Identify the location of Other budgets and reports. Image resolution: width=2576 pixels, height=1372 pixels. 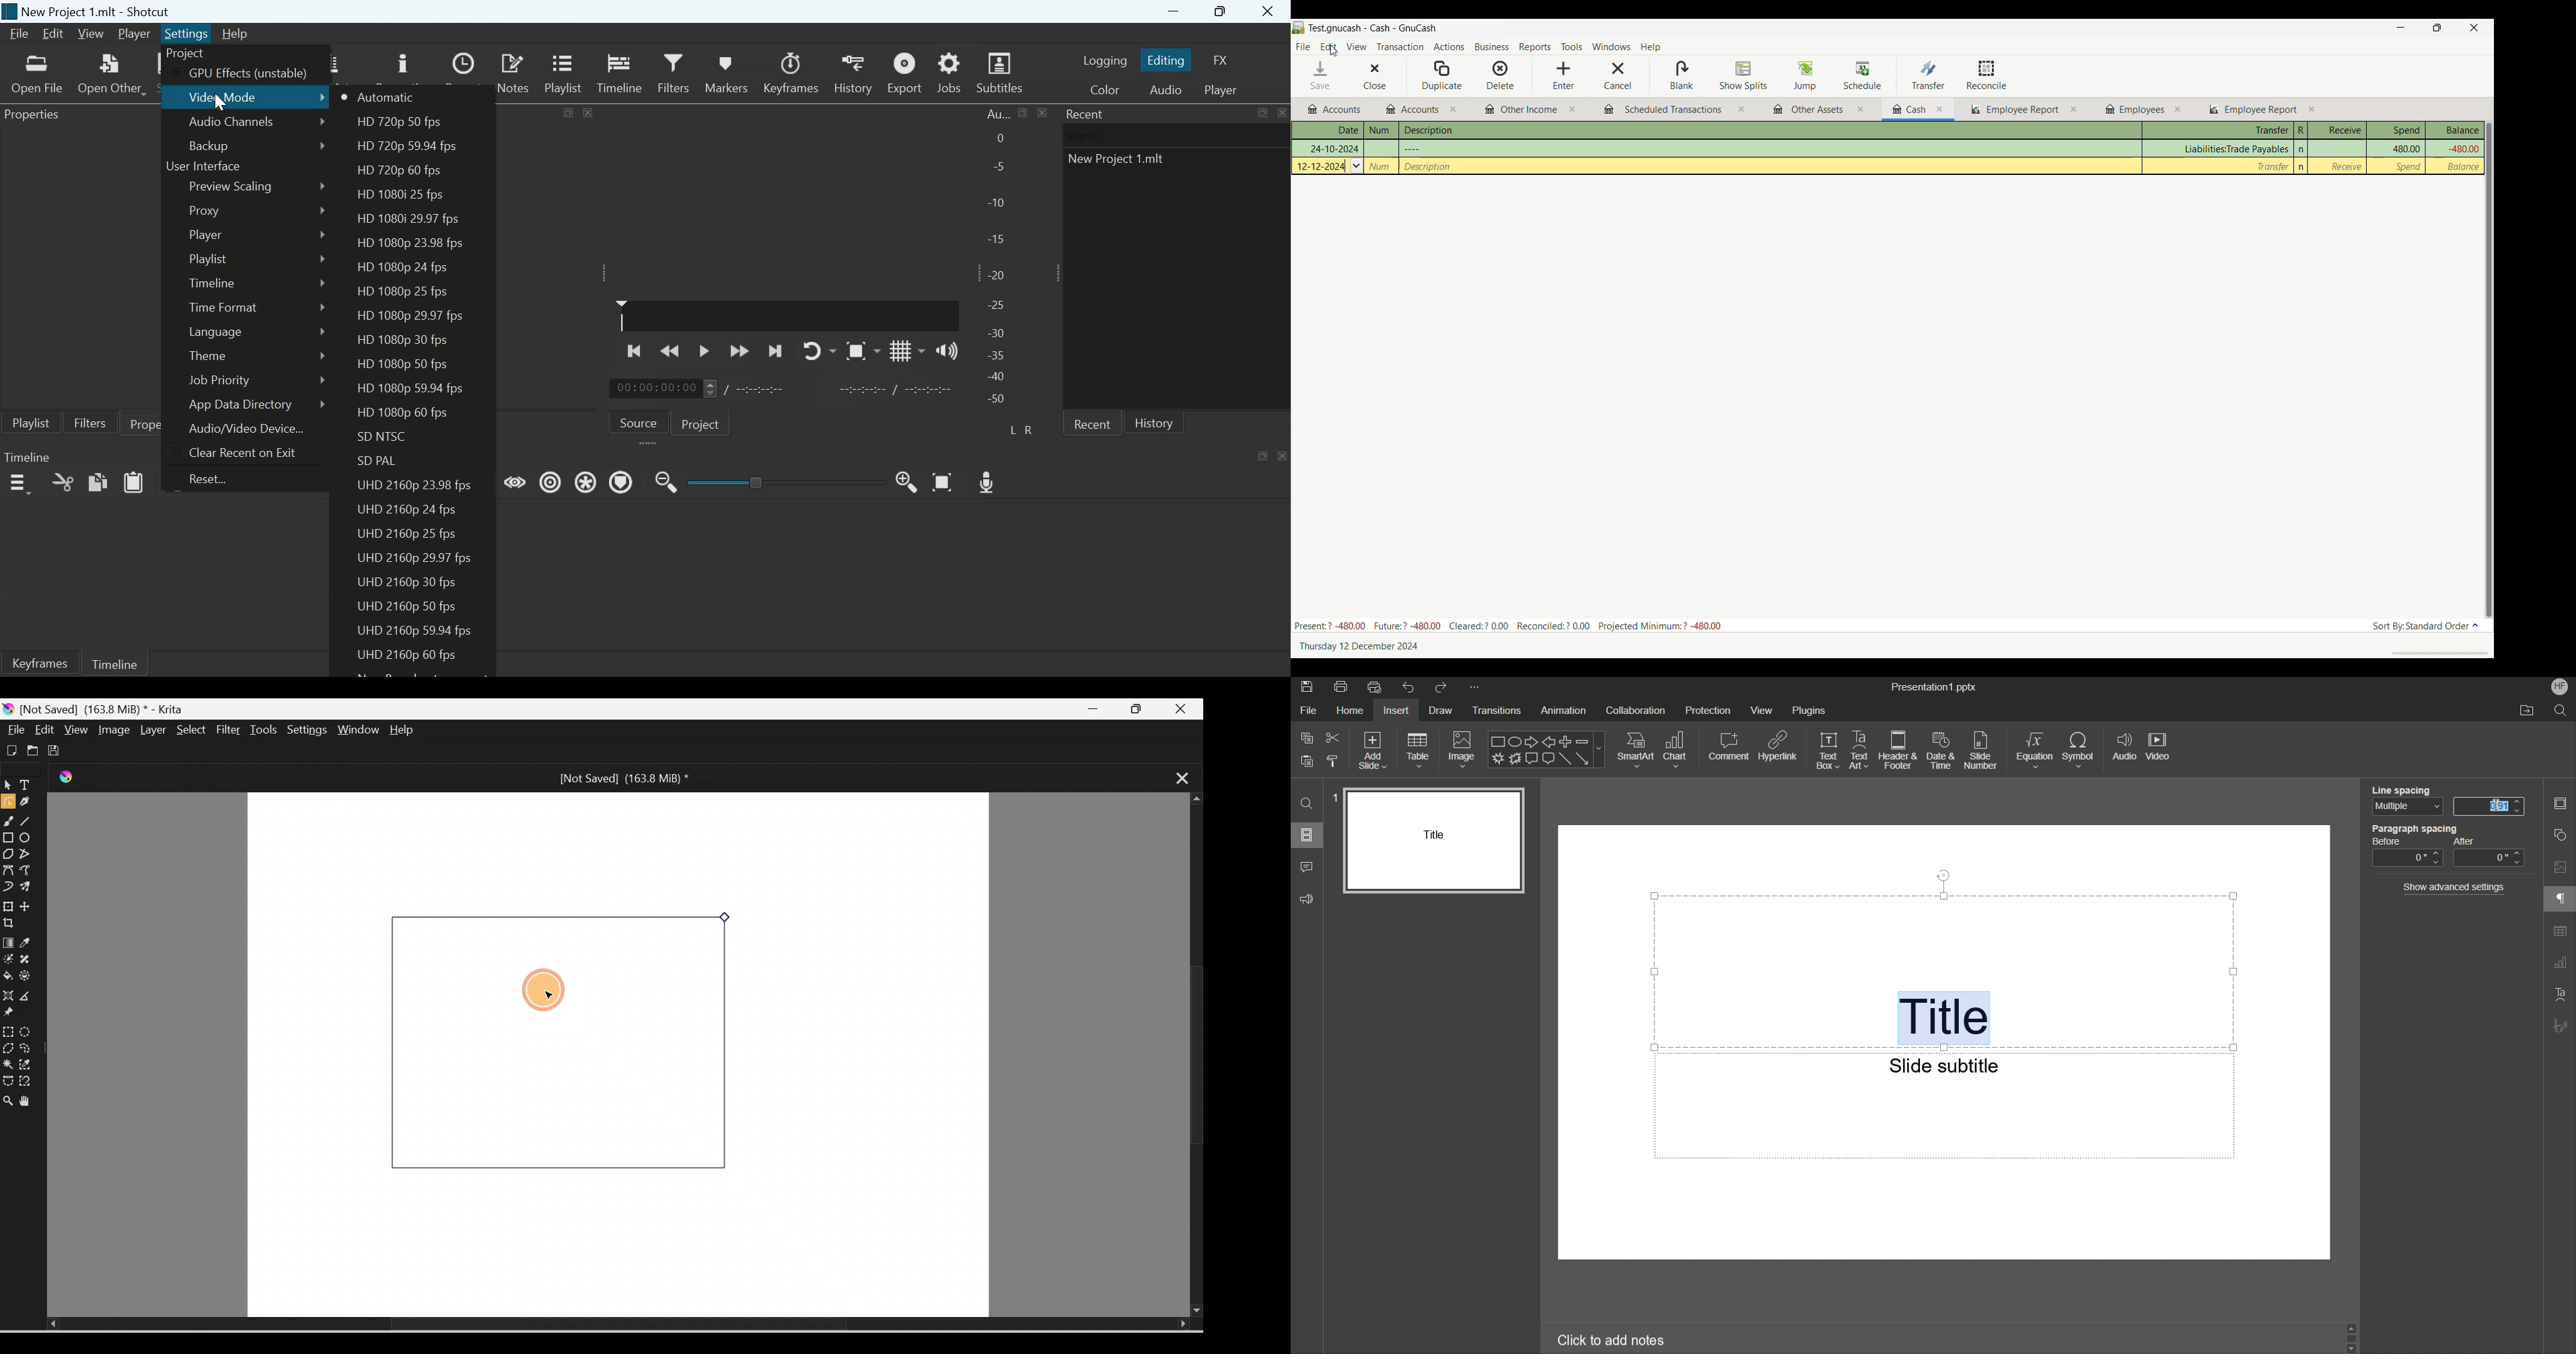
(1810, 110).